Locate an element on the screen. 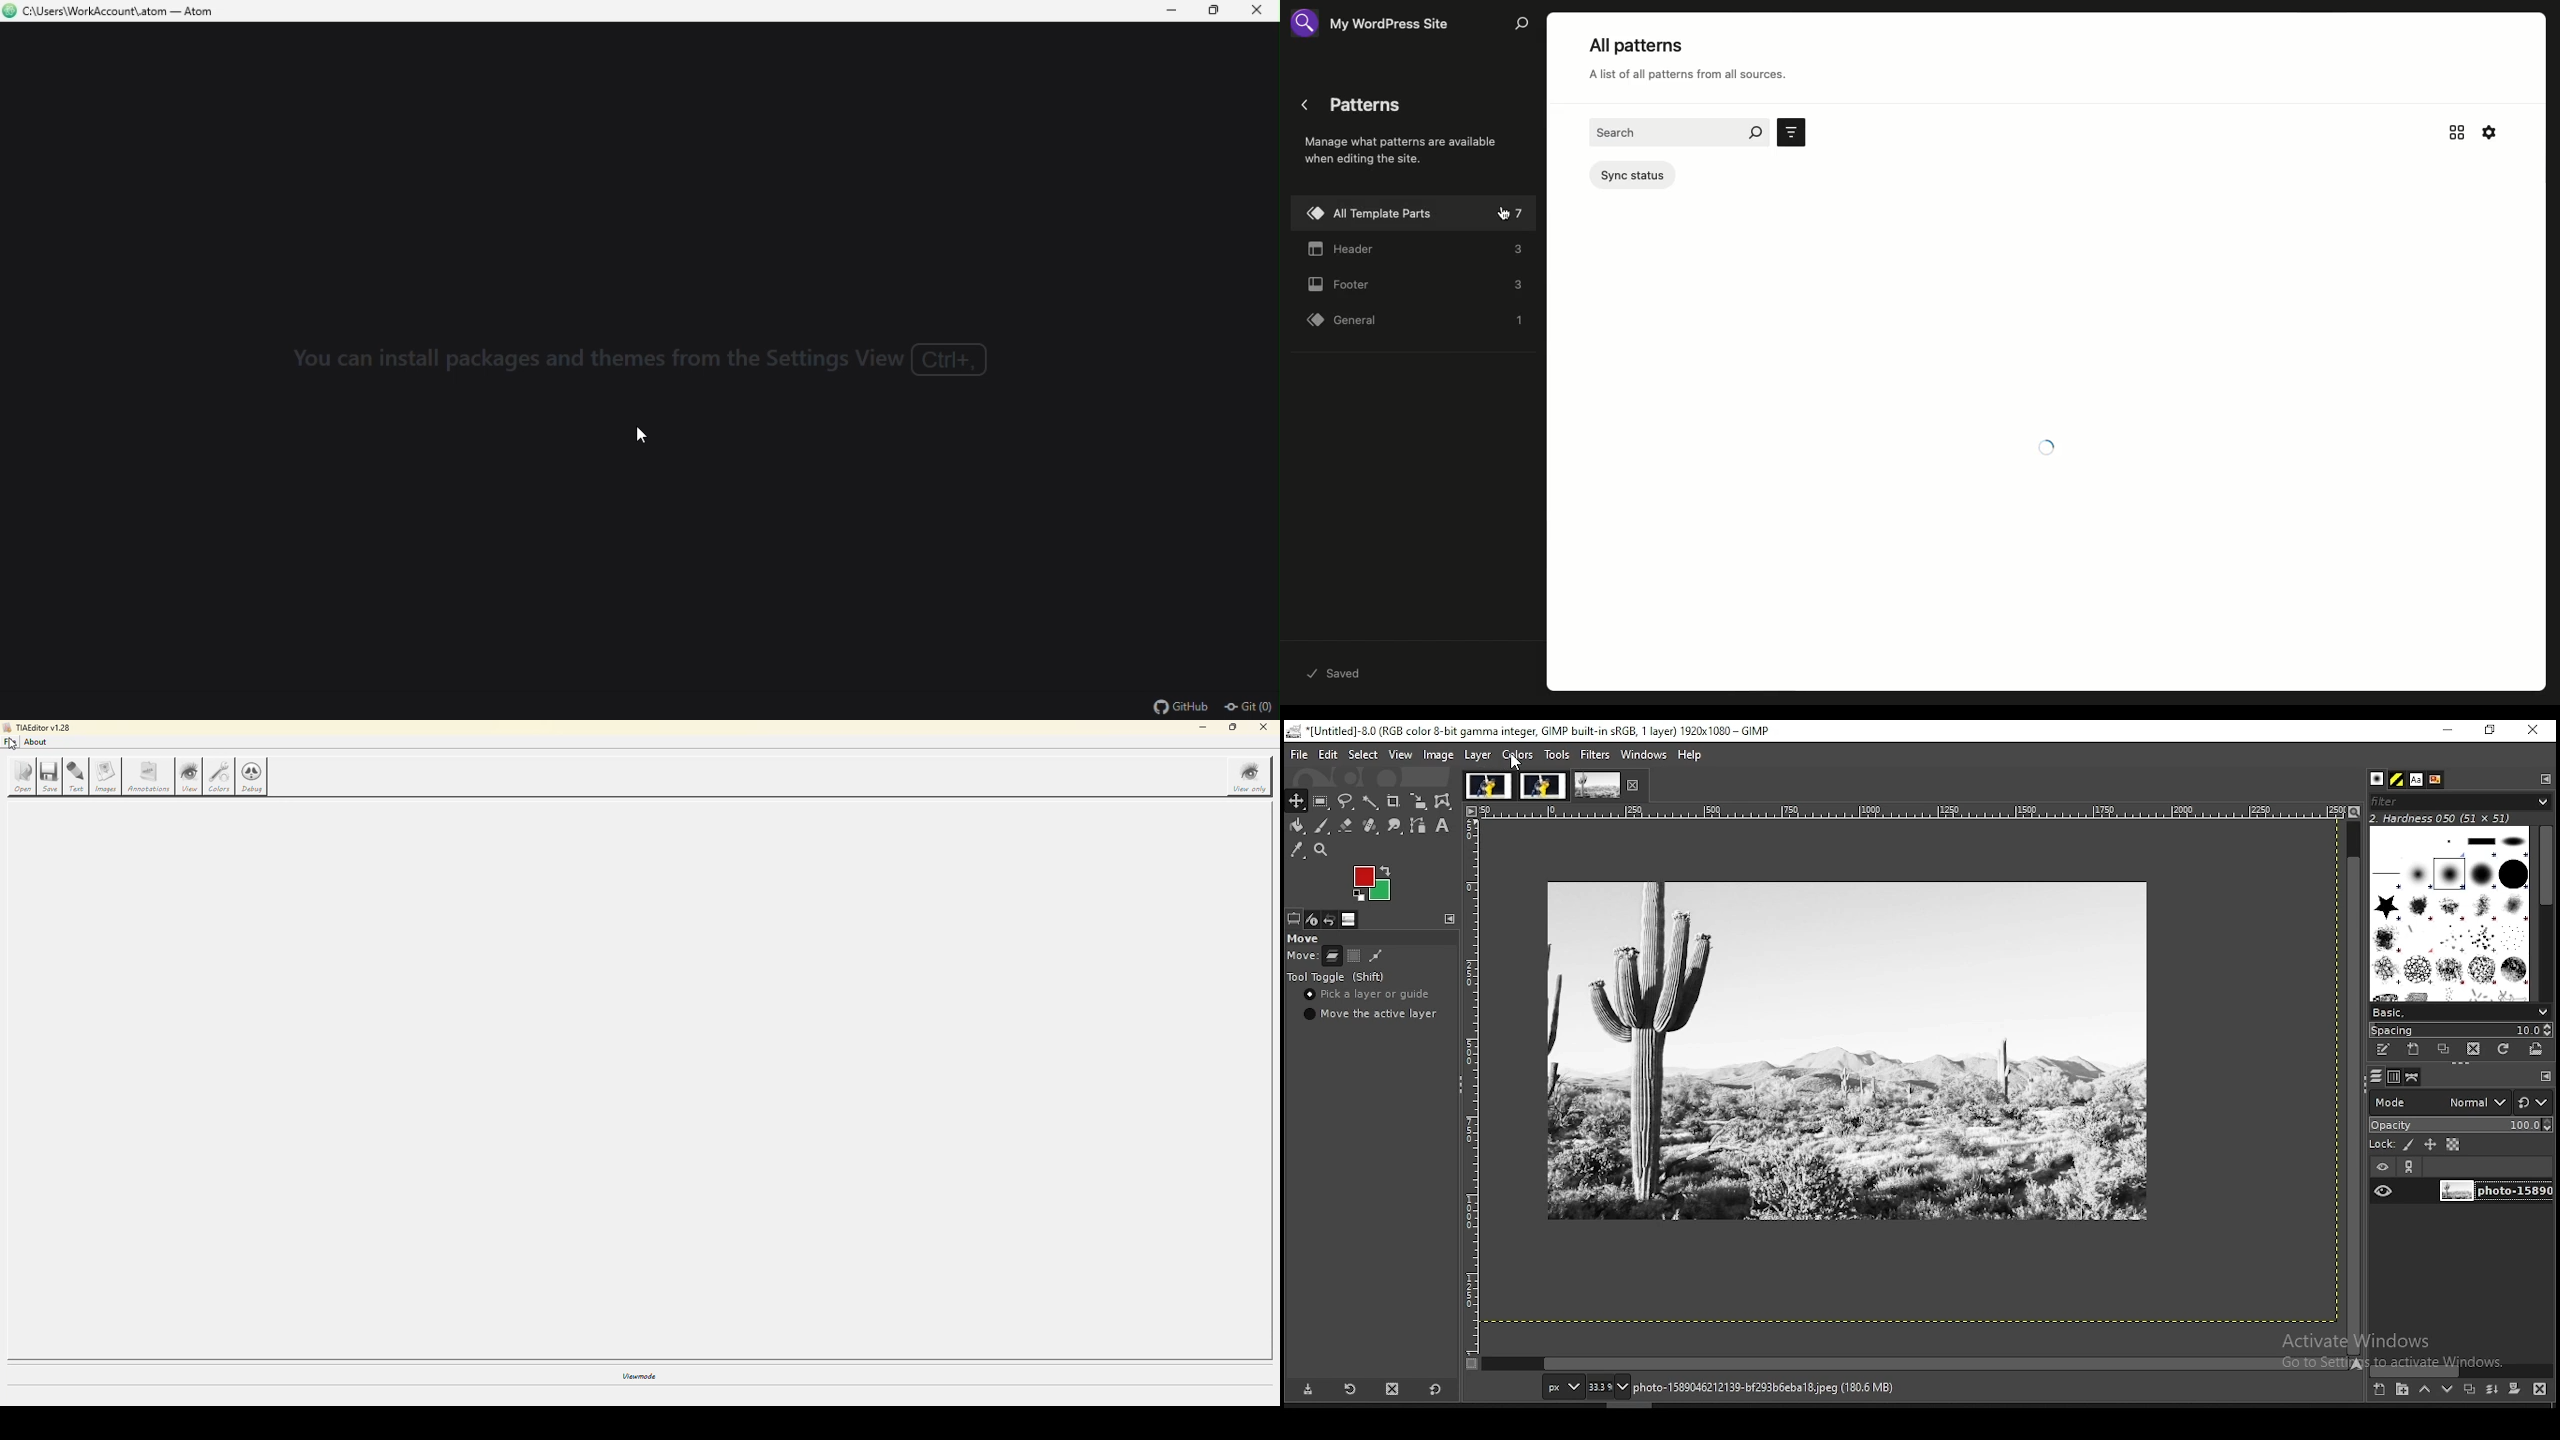 The width and height of the screenshot is (2576, 1456). move the active layer is located at coordinates (1374, 1013).